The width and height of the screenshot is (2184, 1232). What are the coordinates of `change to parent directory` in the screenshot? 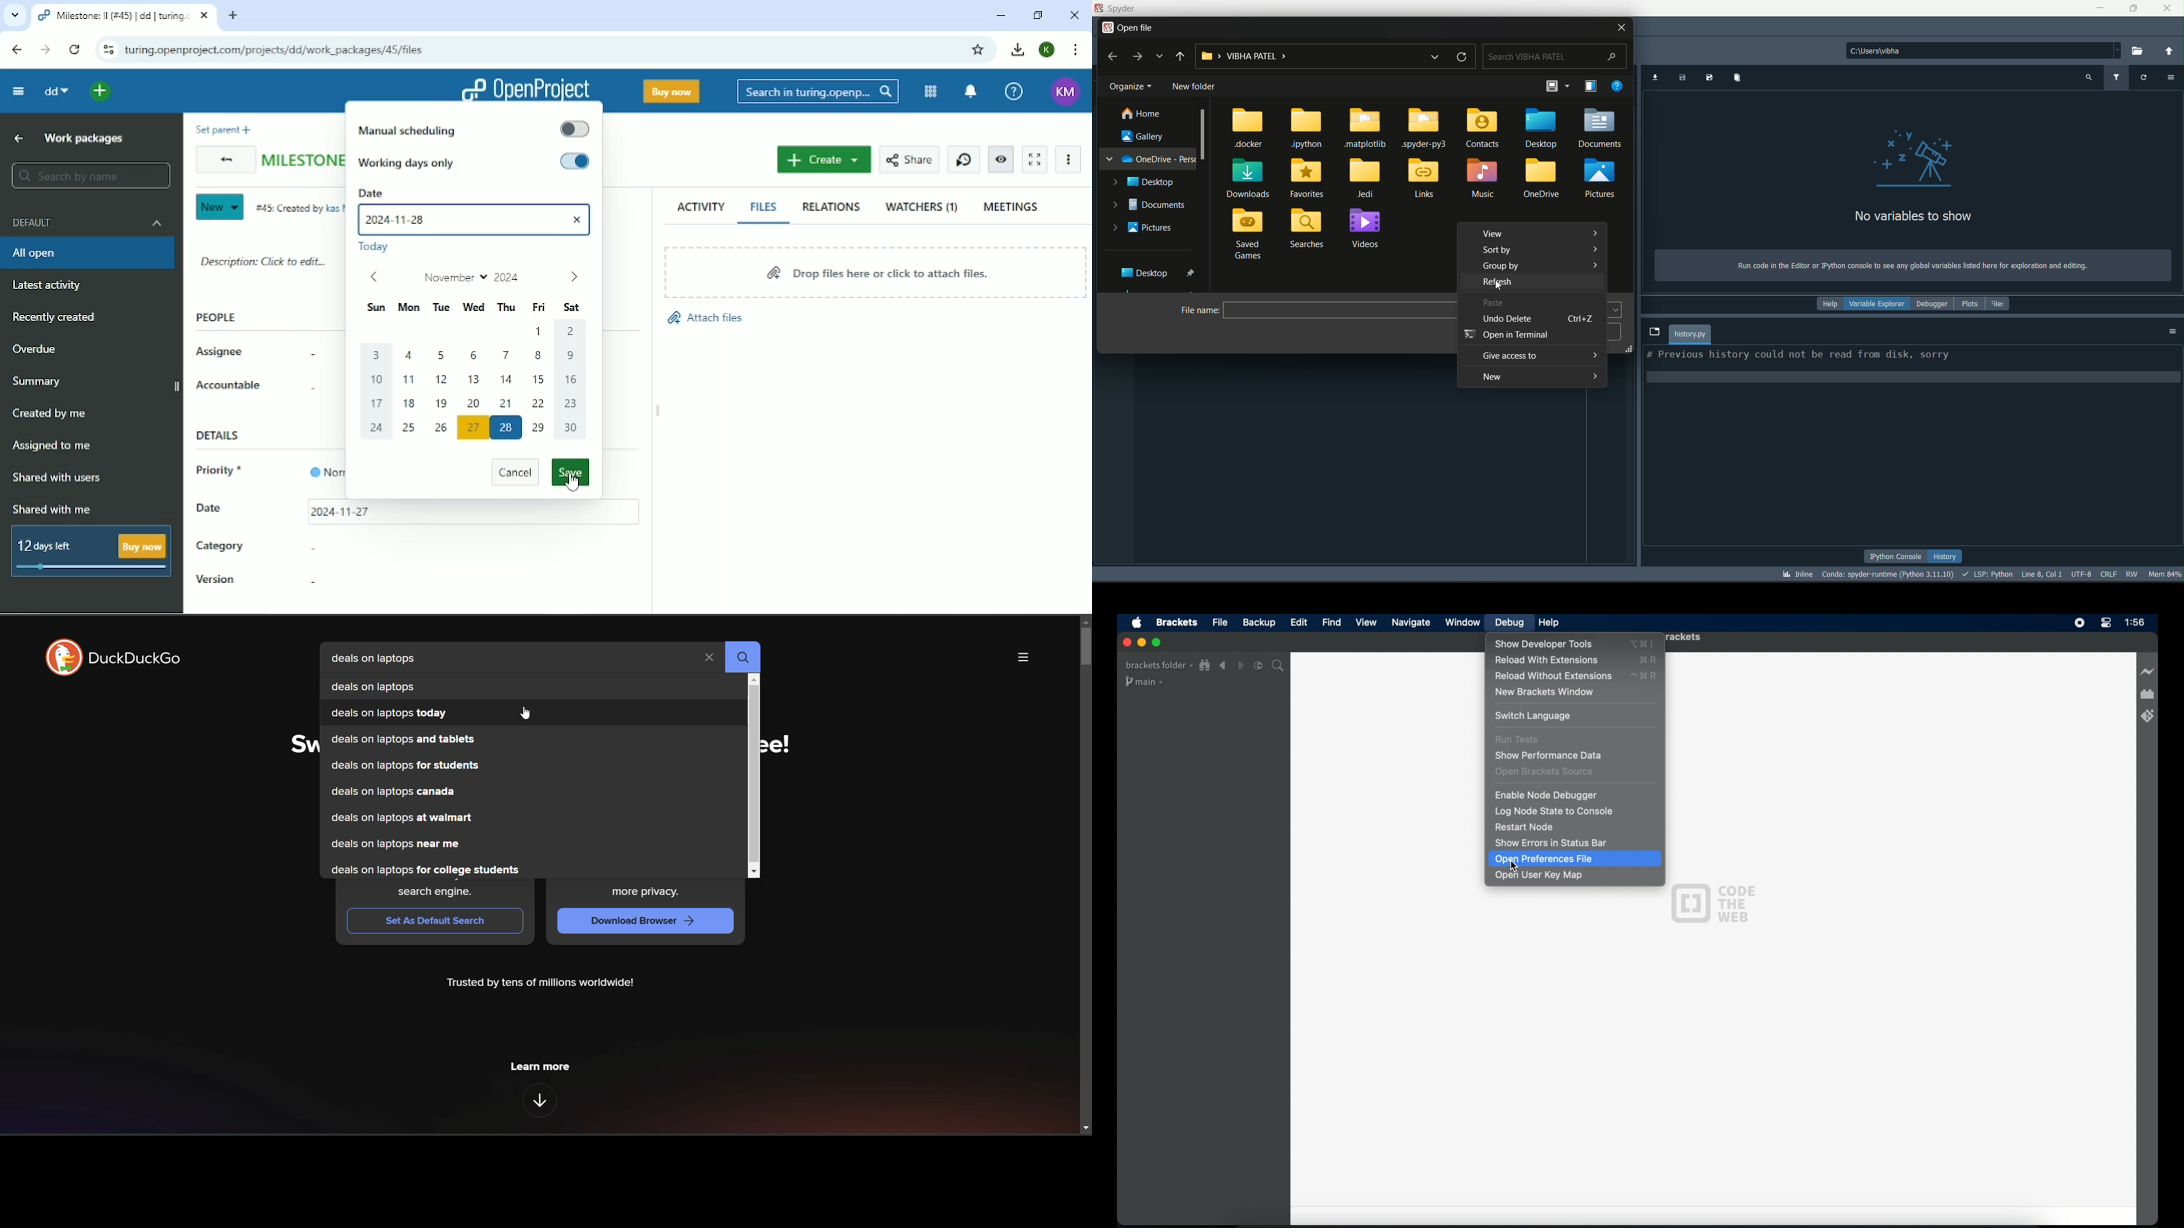 It's located at (2168, 51).